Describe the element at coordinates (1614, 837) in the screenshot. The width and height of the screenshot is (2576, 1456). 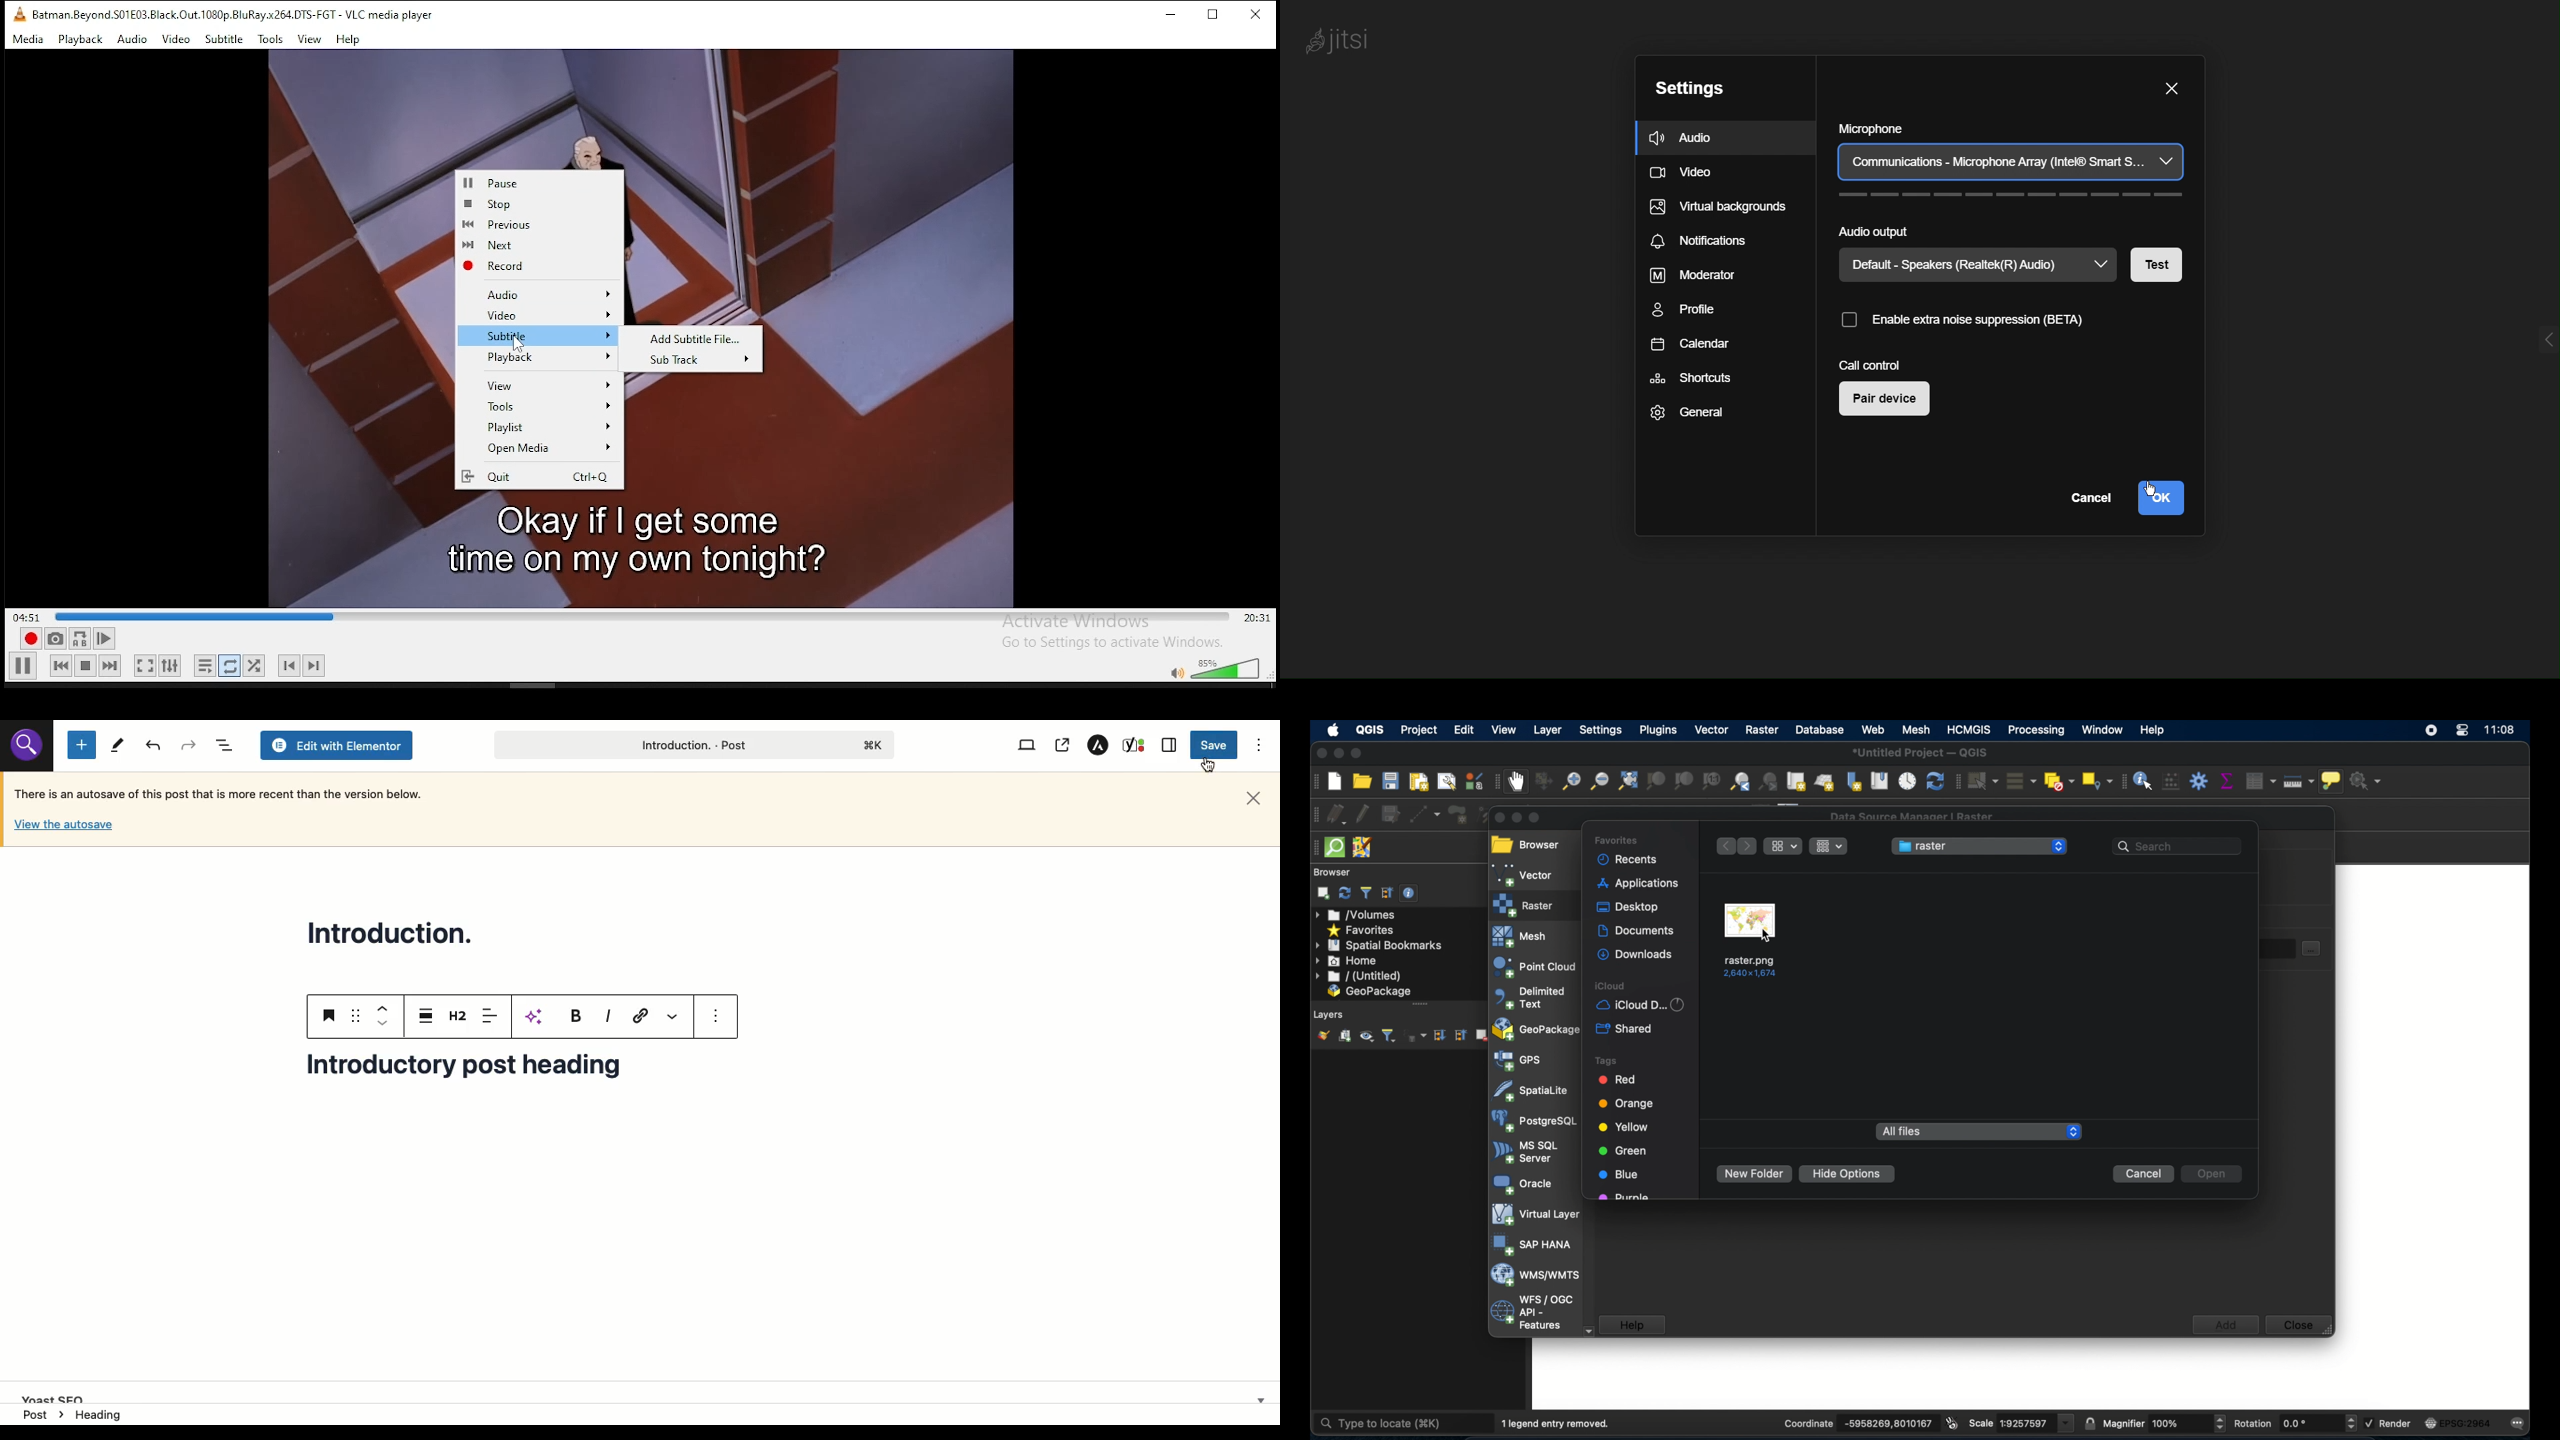
I see `favorites` at that location.